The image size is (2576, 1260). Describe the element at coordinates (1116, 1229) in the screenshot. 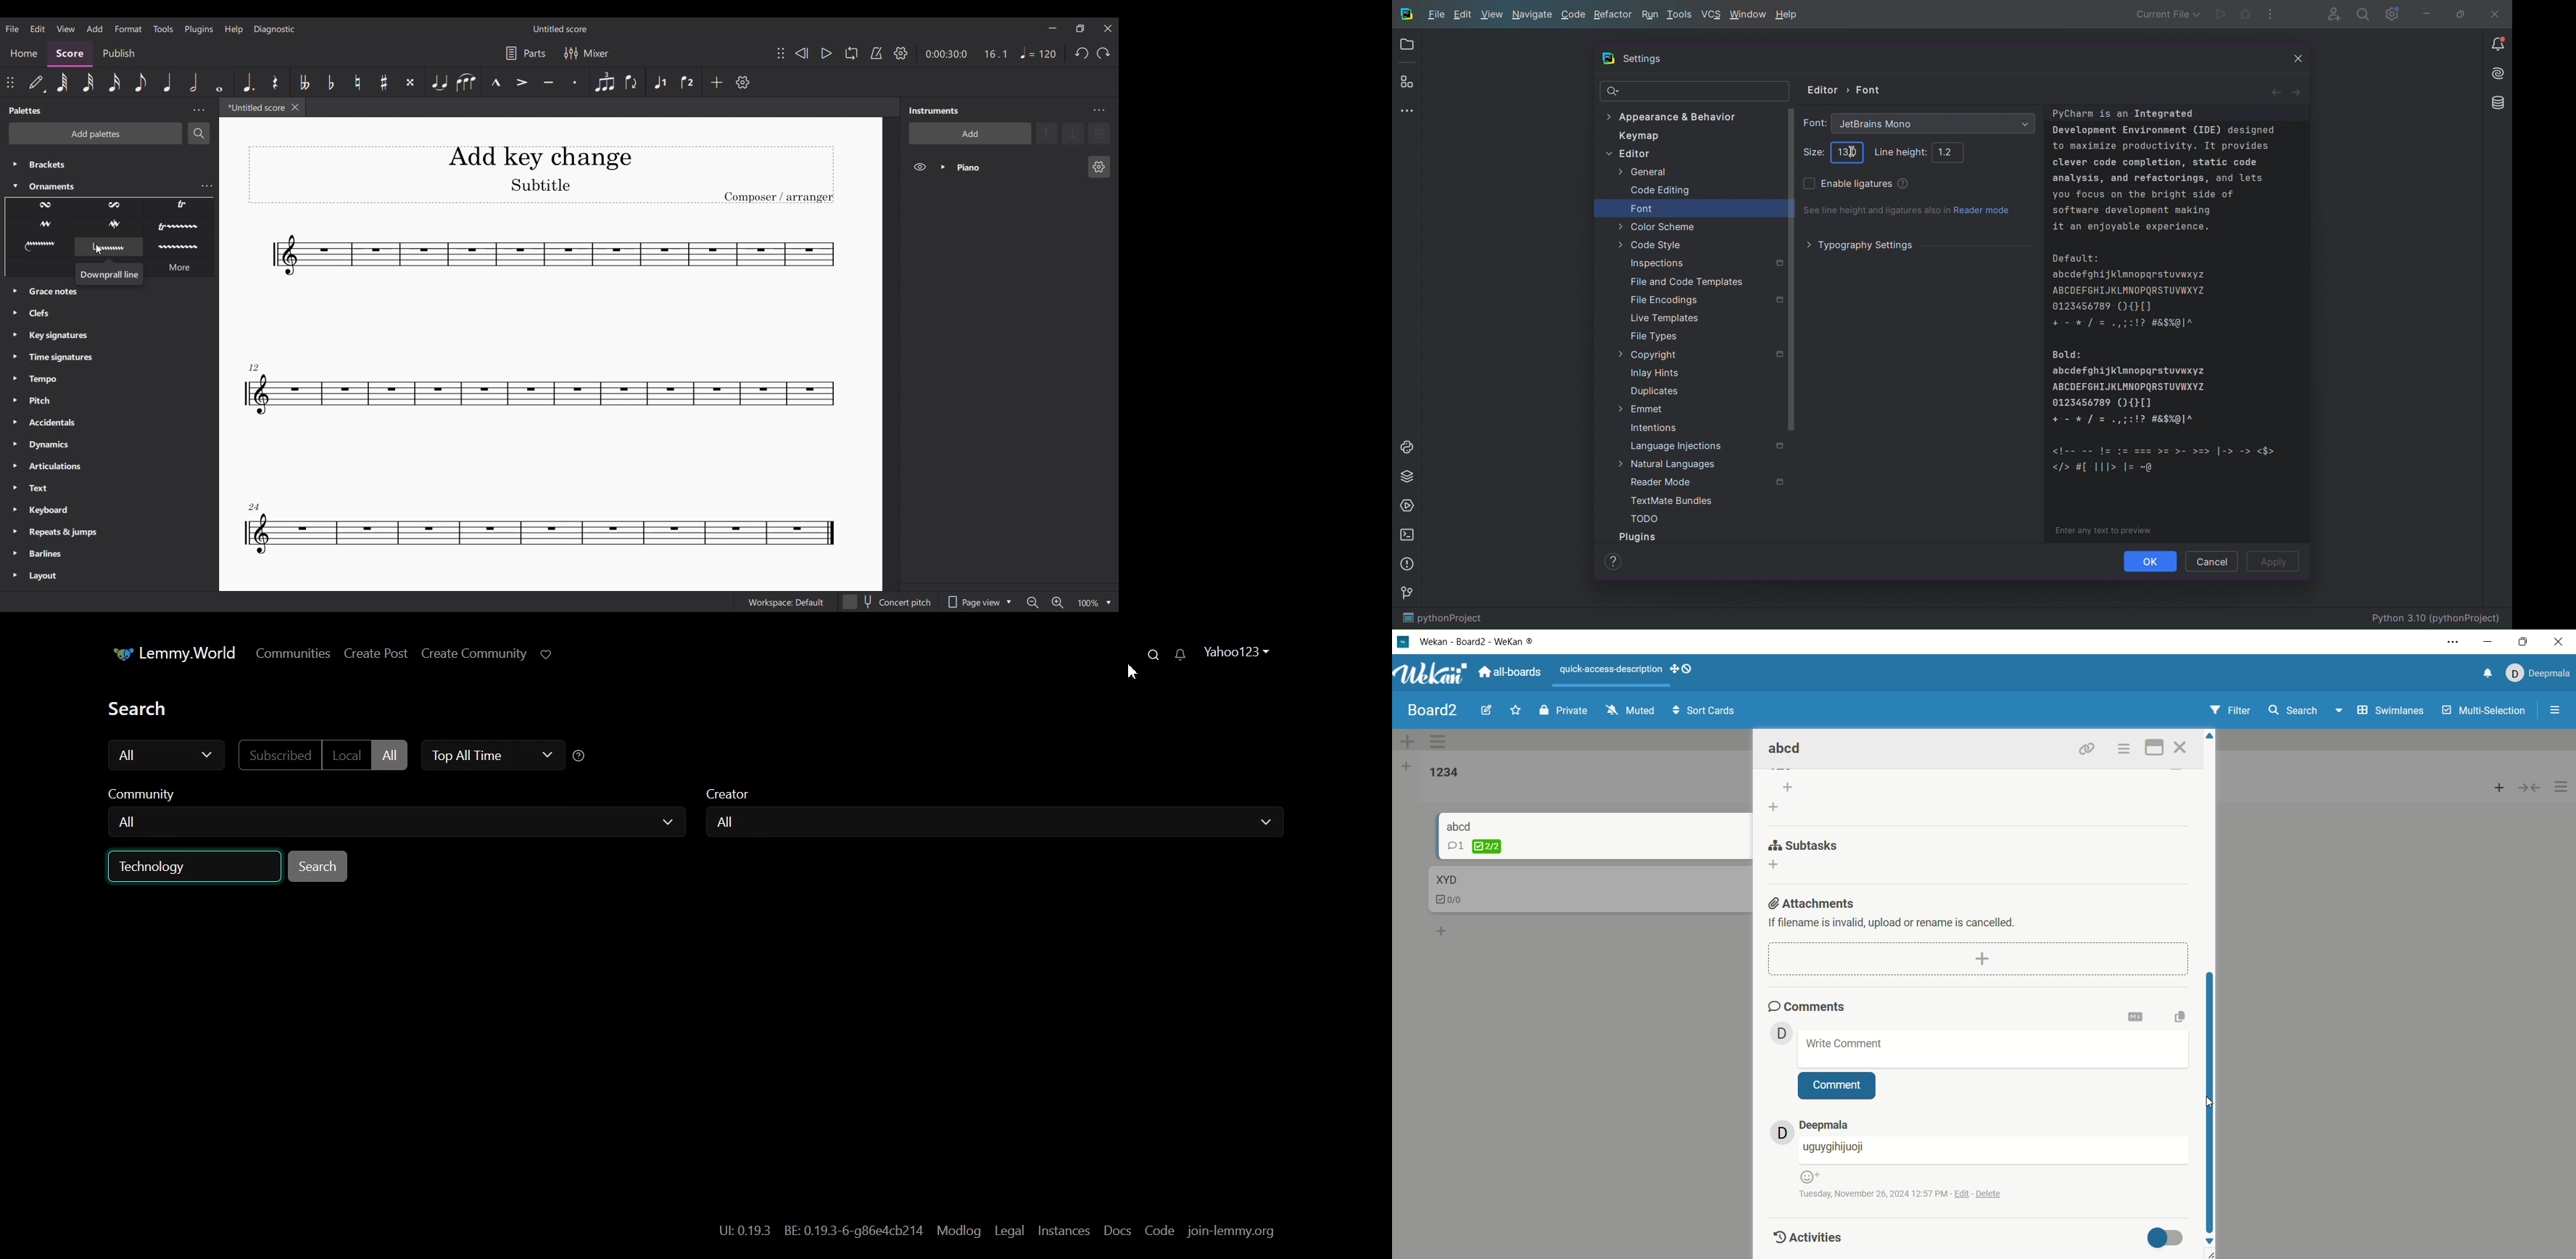

I see `Docs` at that location.